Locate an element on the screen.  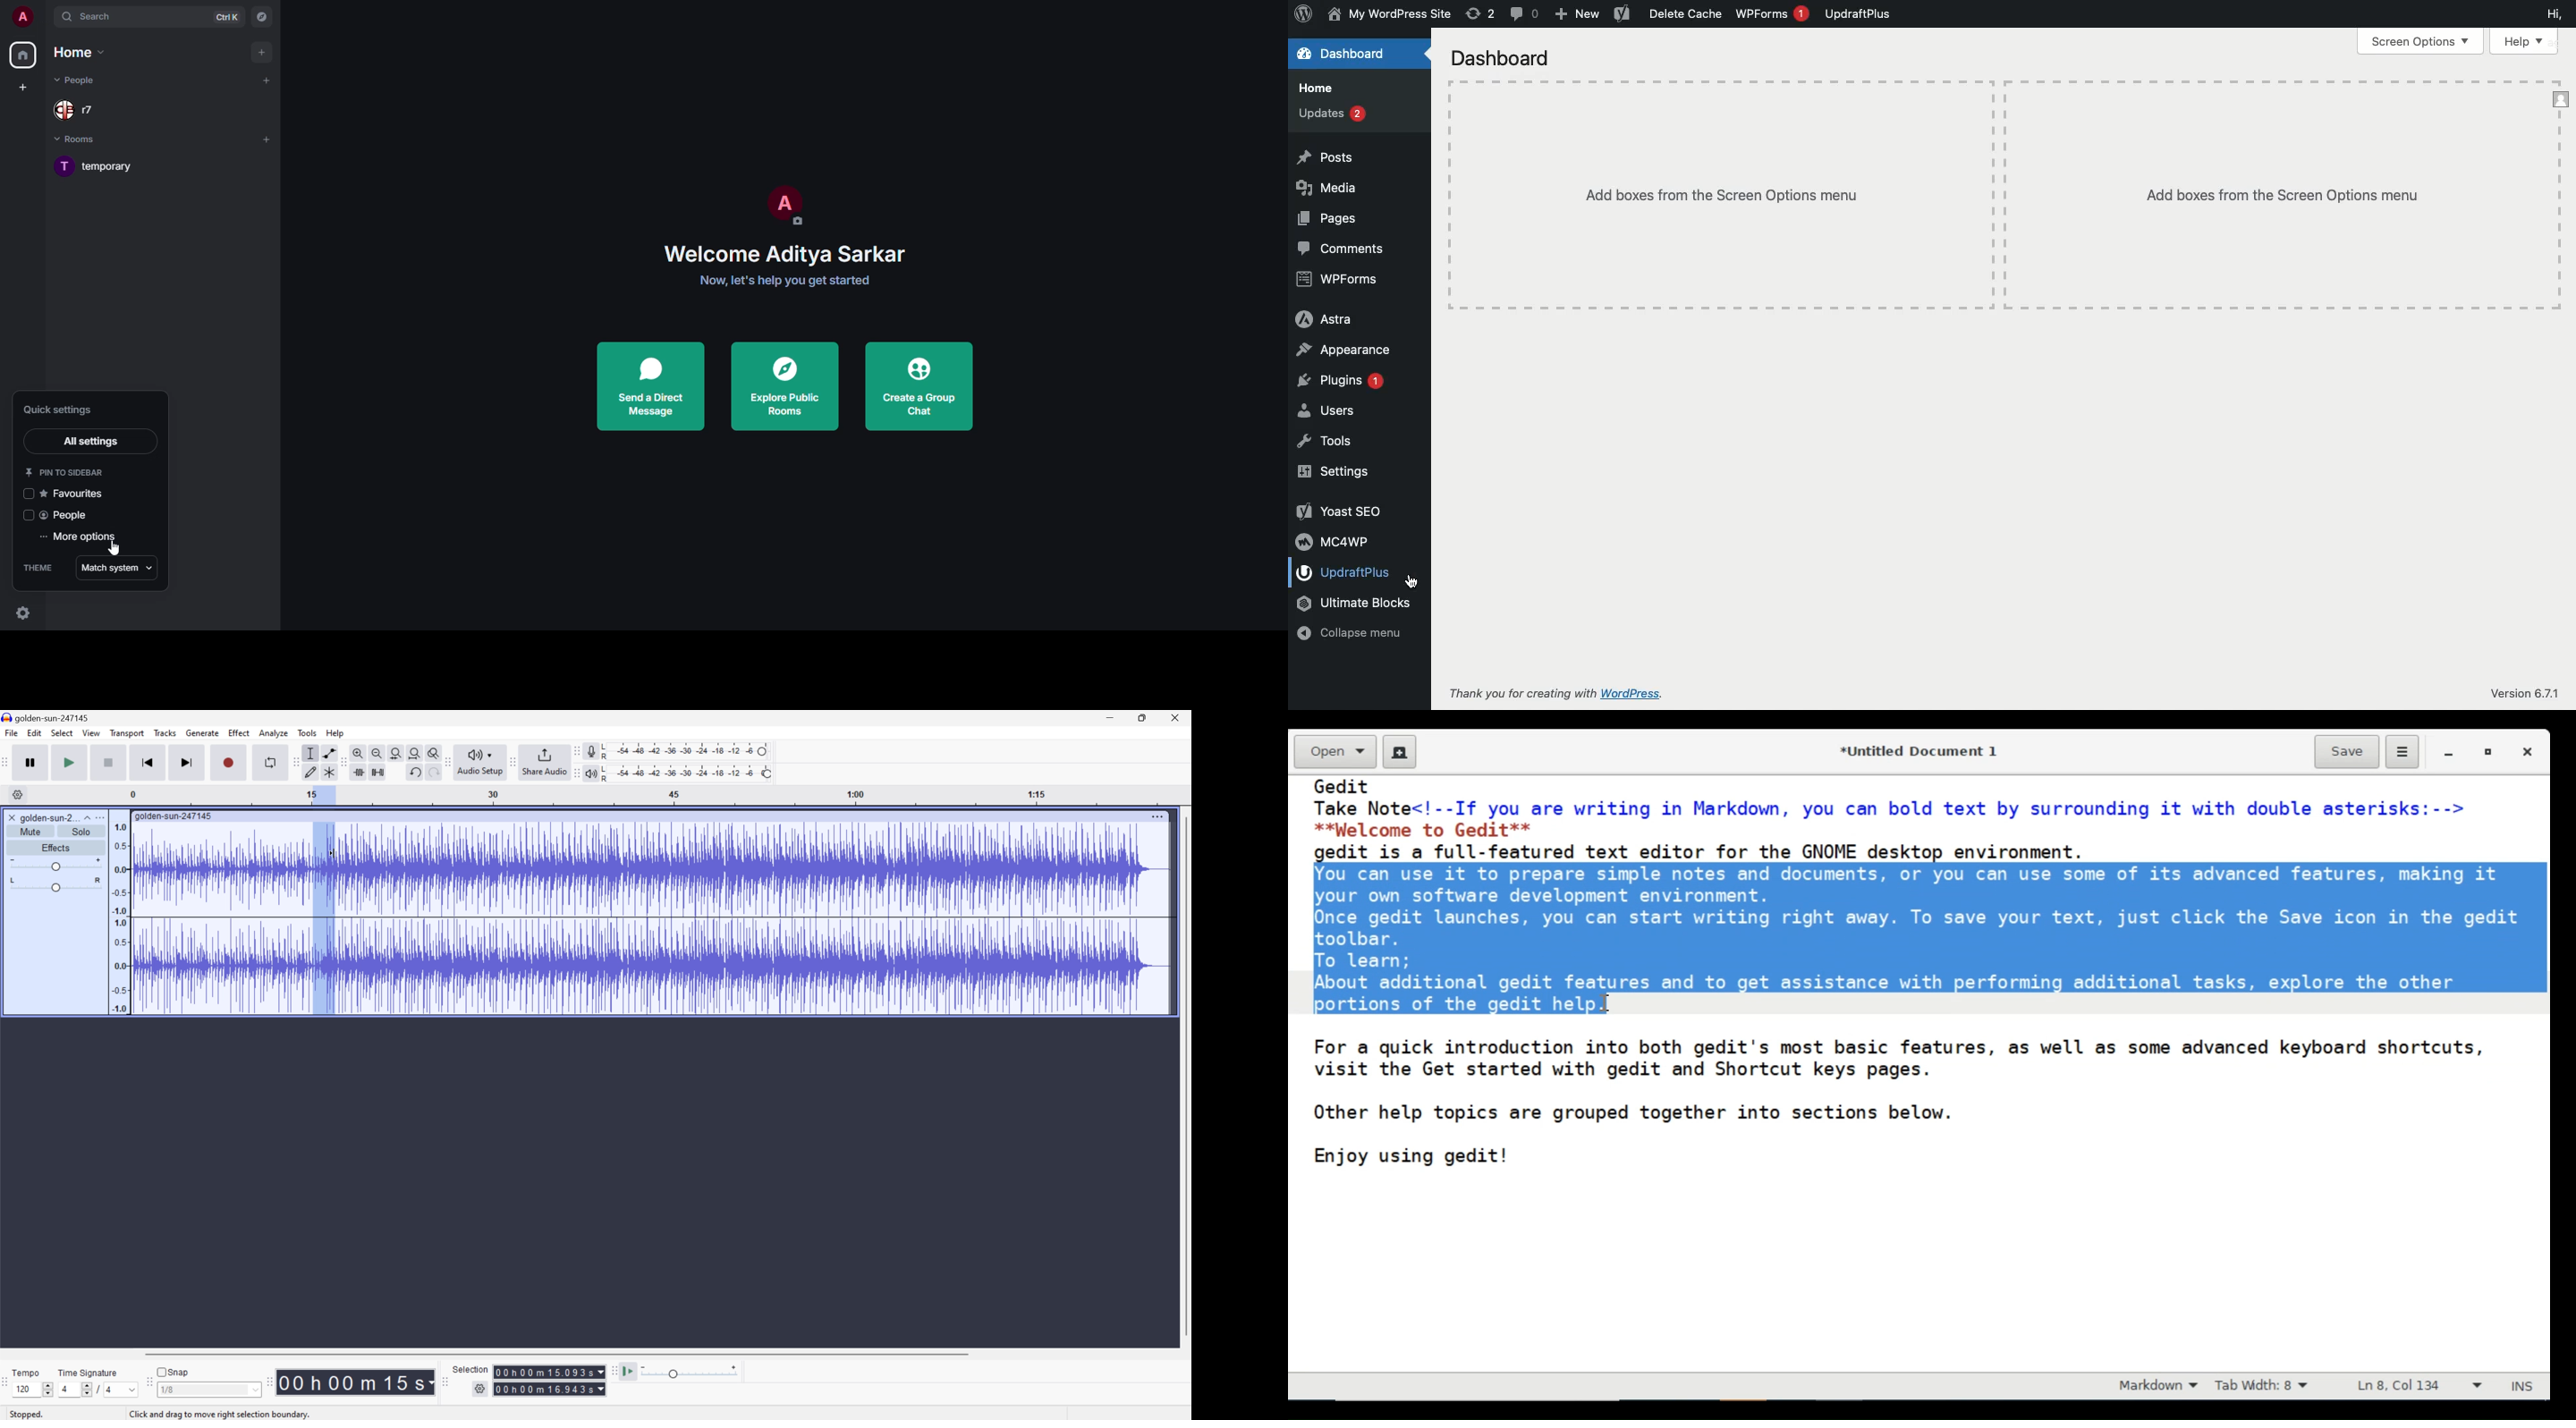
Media is located at coordinates (1330, 186).